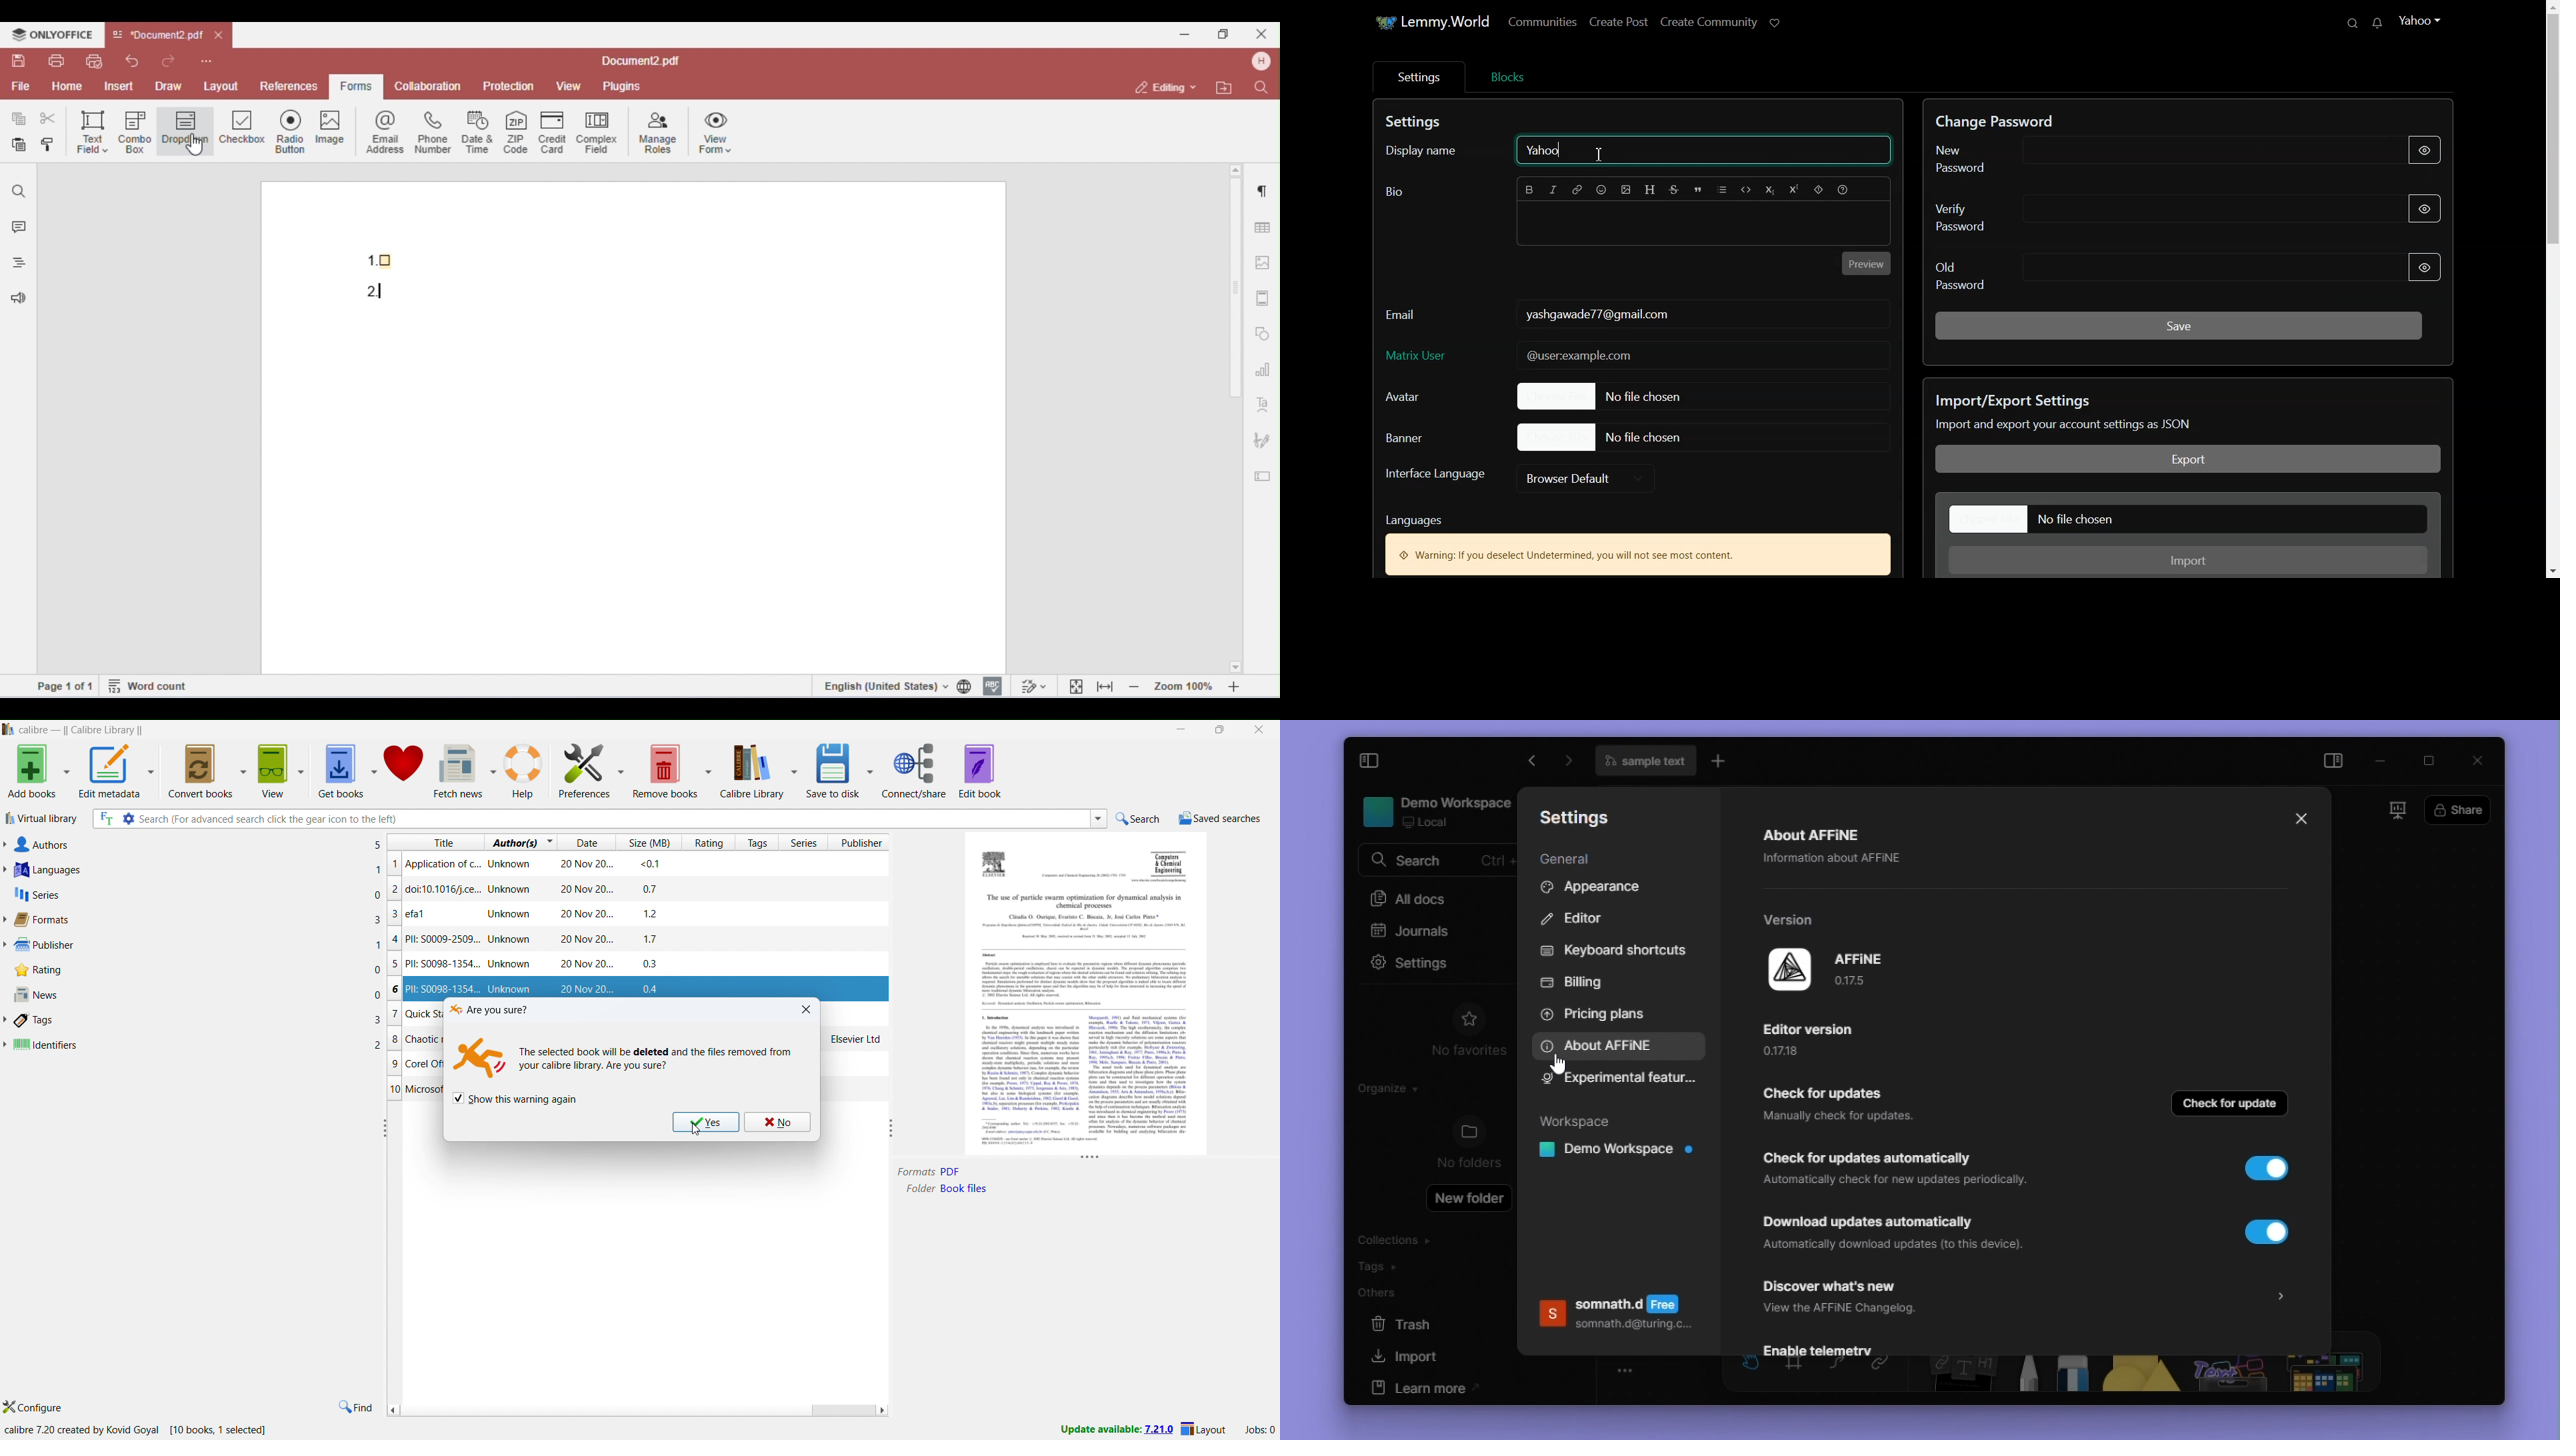  I want to click on do quick search, so click(1139, 818).